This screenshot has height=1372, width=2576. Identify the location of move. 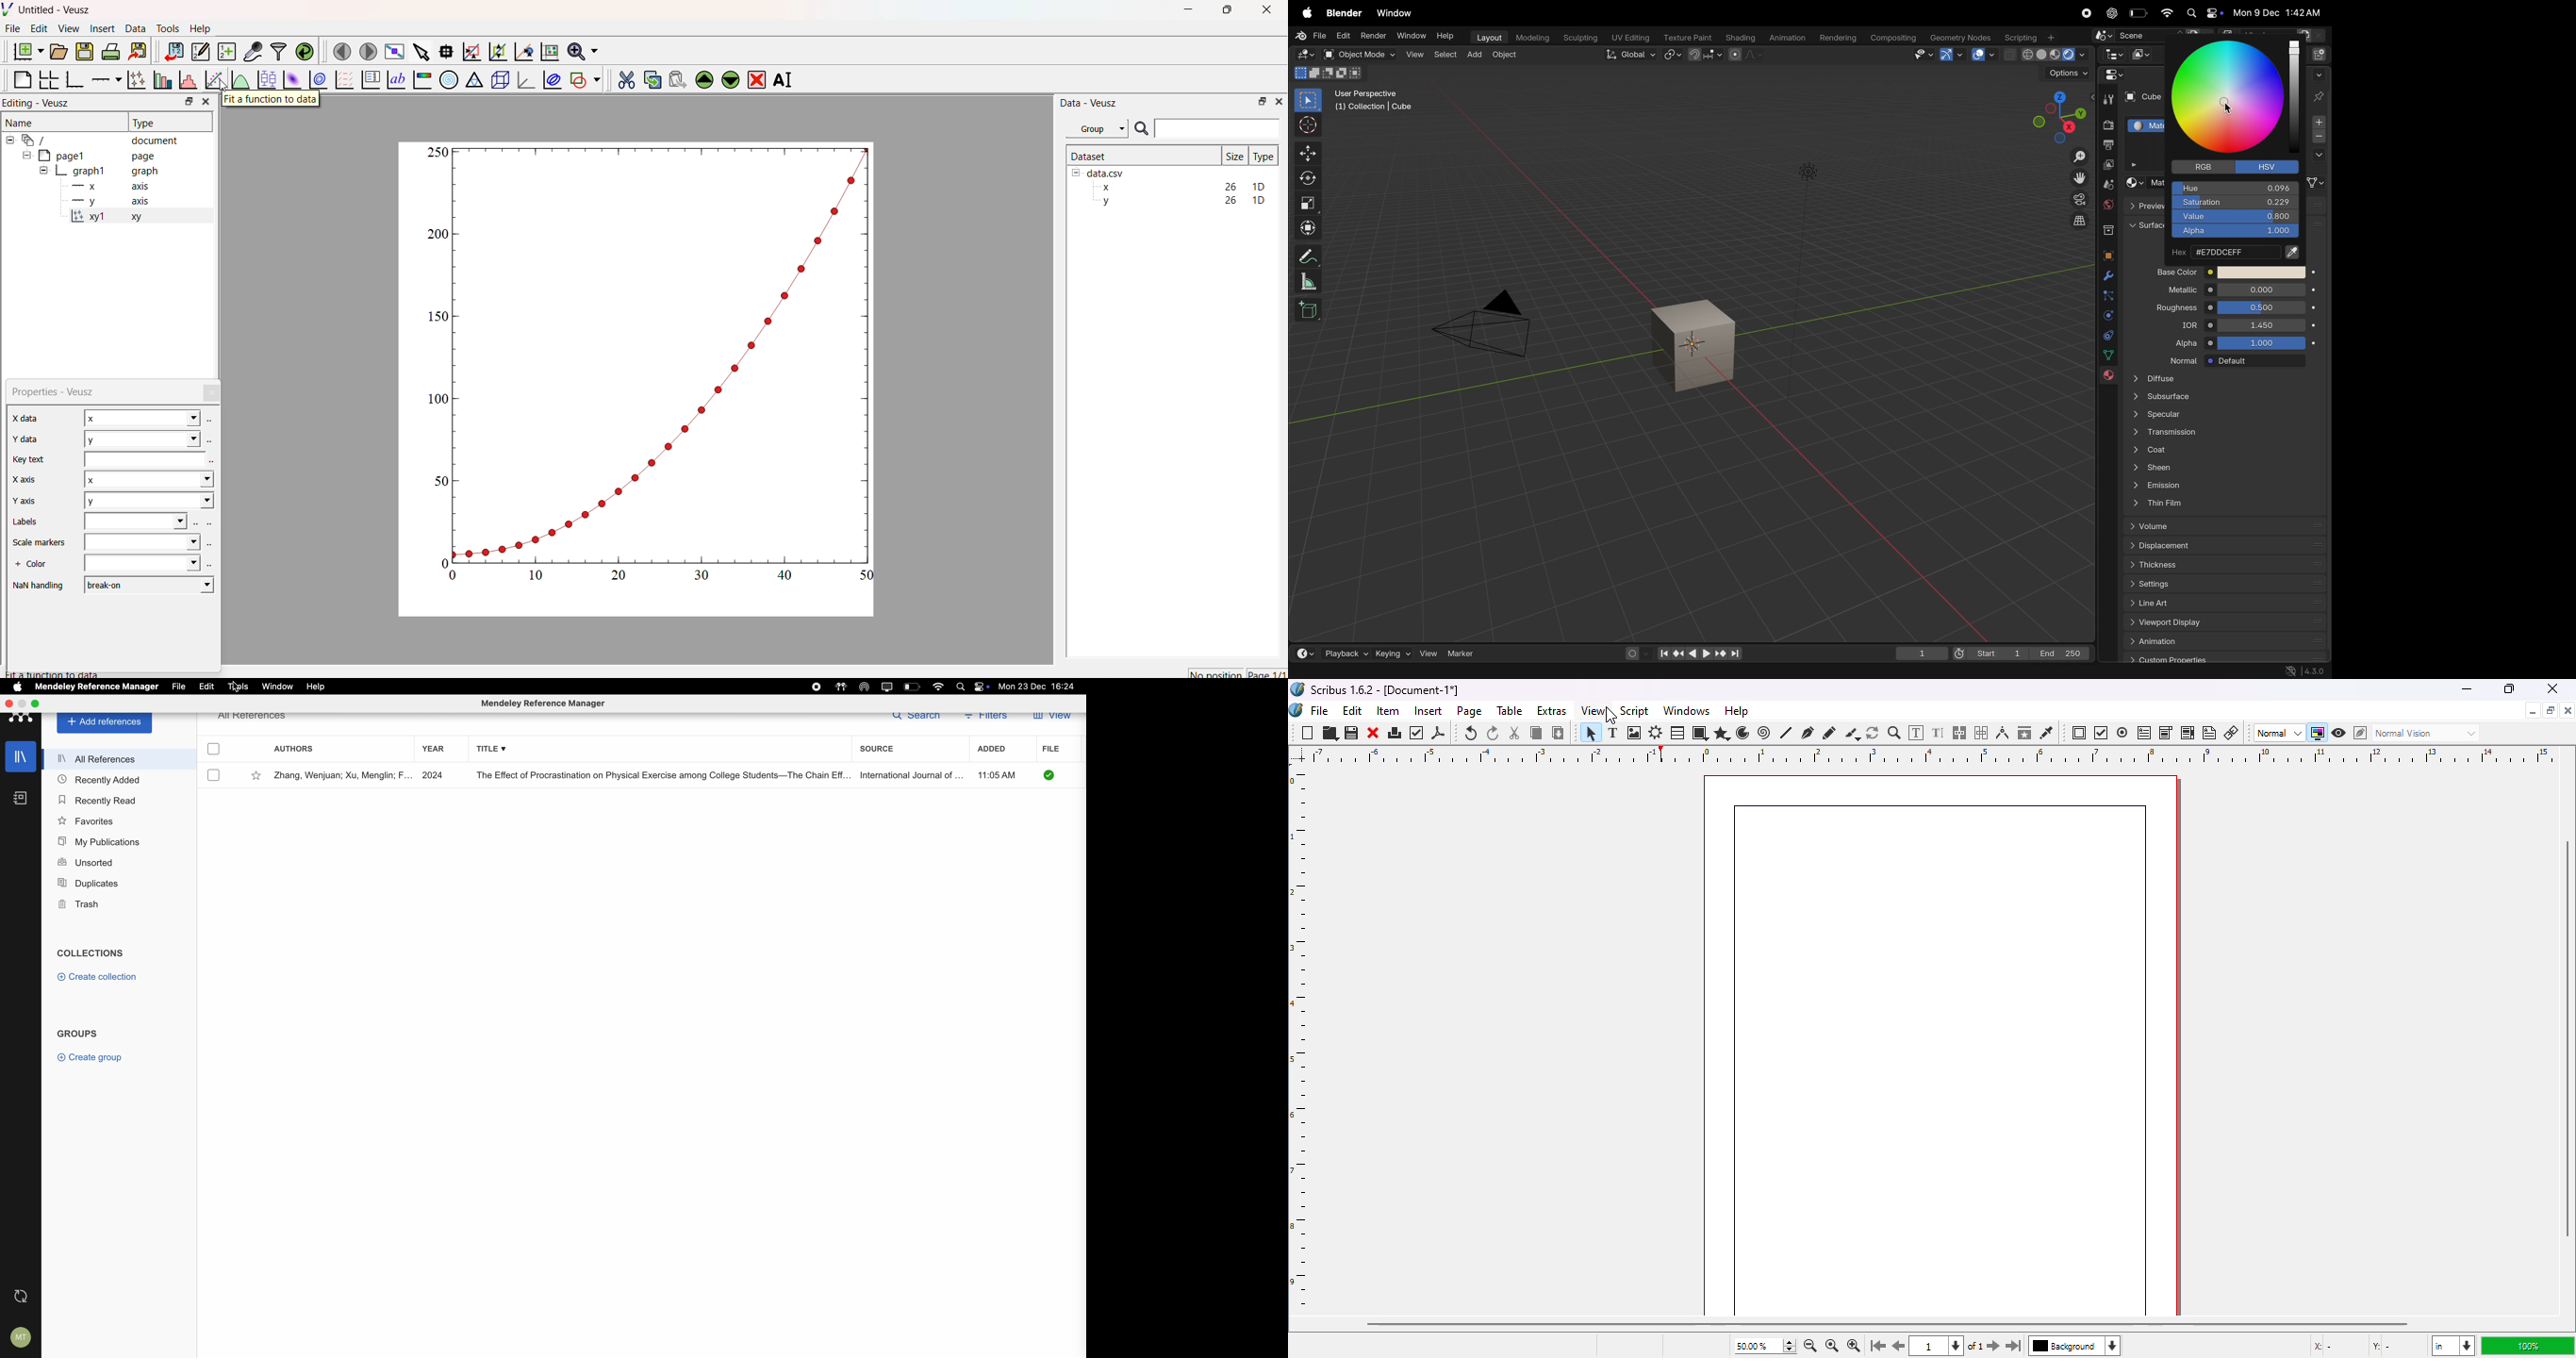
(1307, 153).